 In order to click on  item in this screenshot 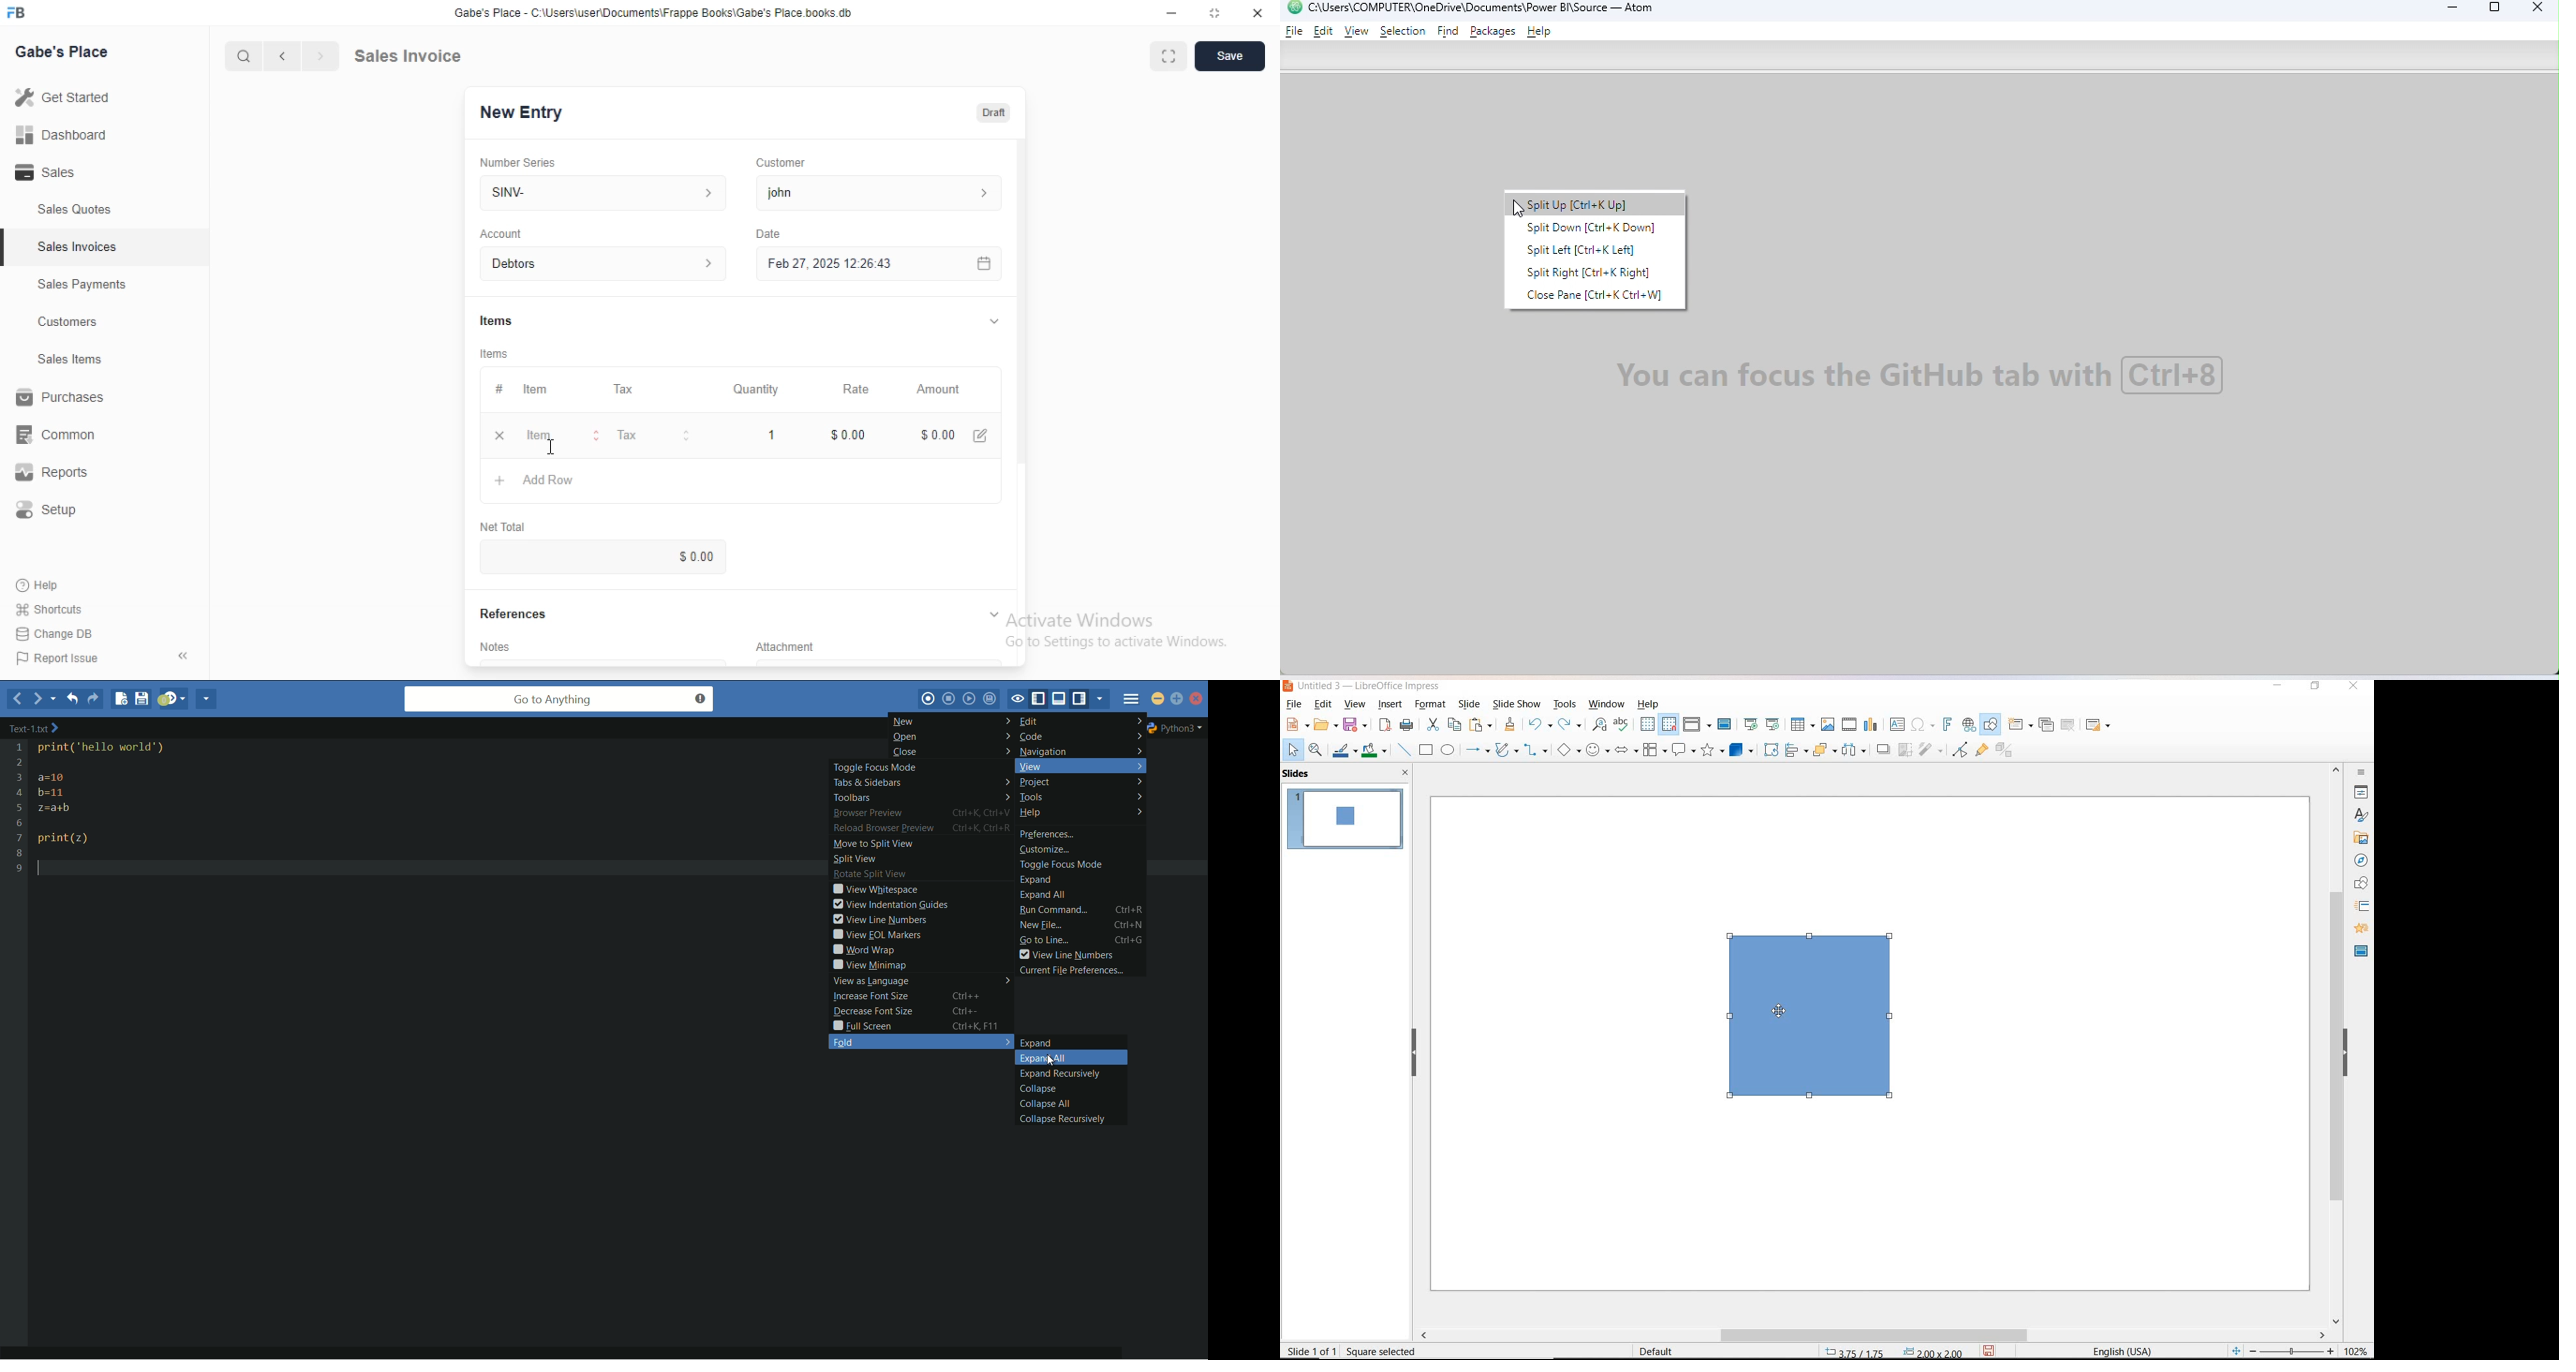, I will do `click(563, 436)`.